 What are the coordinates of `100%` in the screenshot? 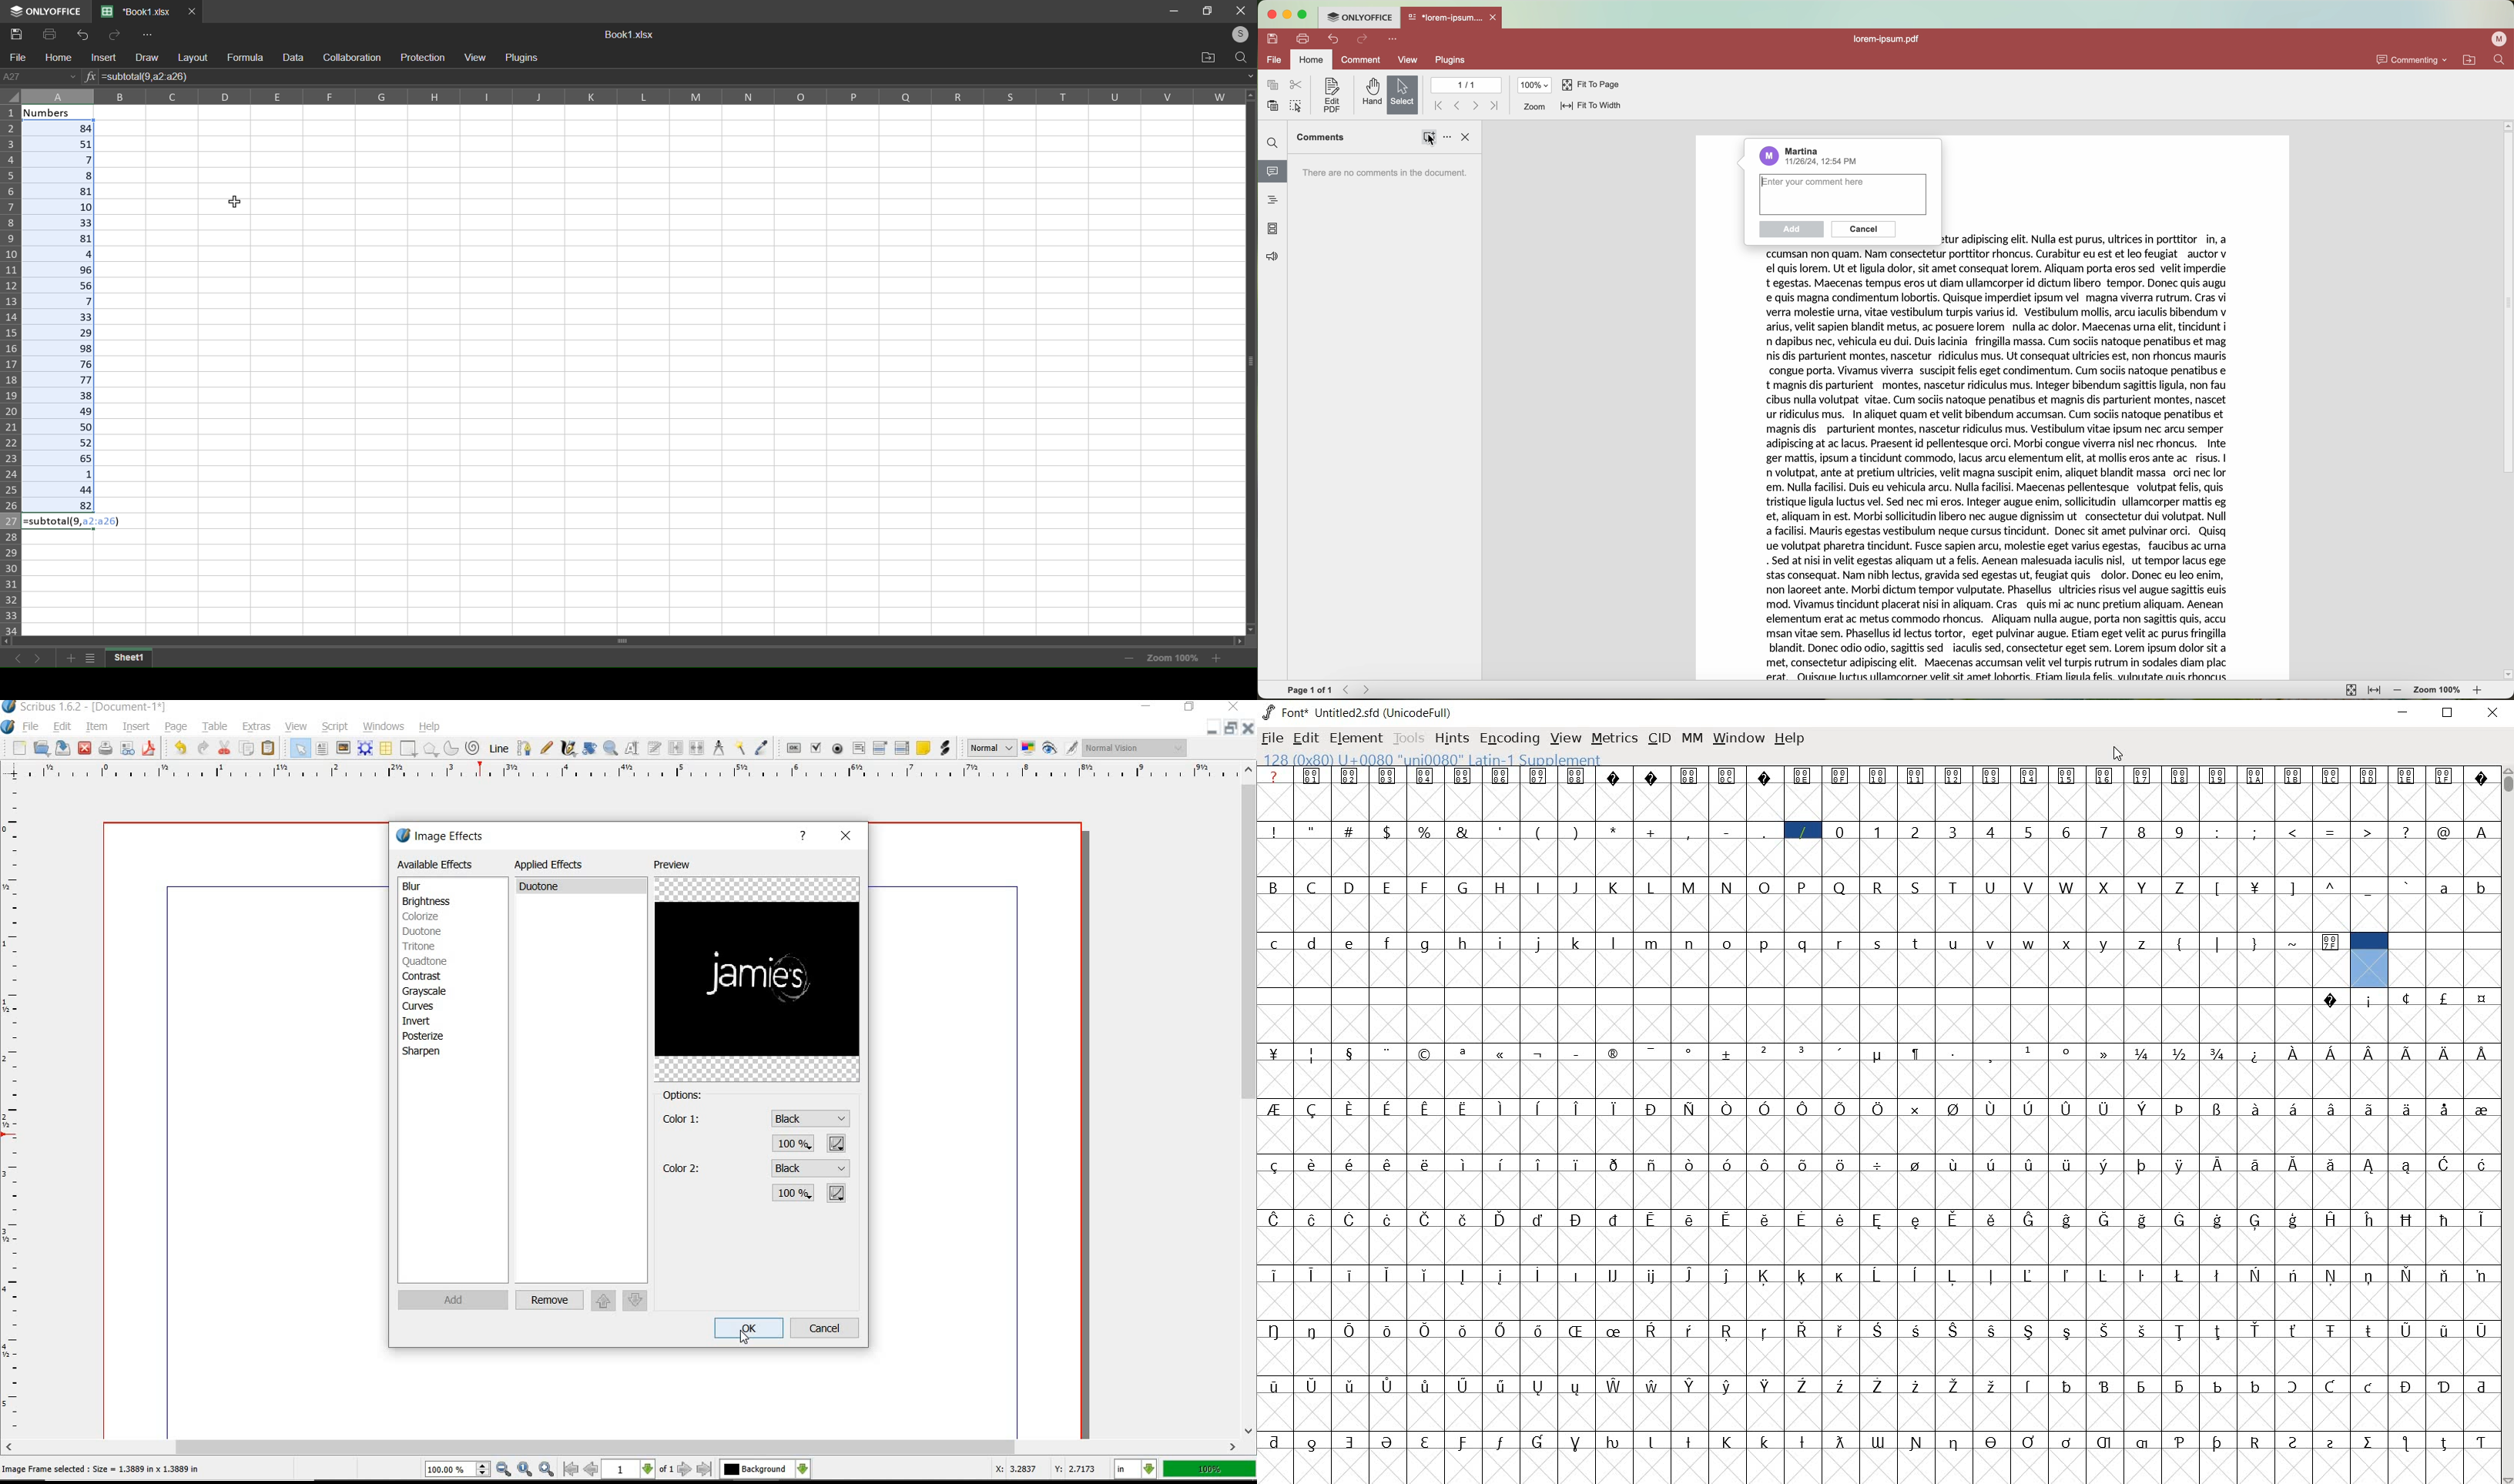 It's located at (1535, 85).